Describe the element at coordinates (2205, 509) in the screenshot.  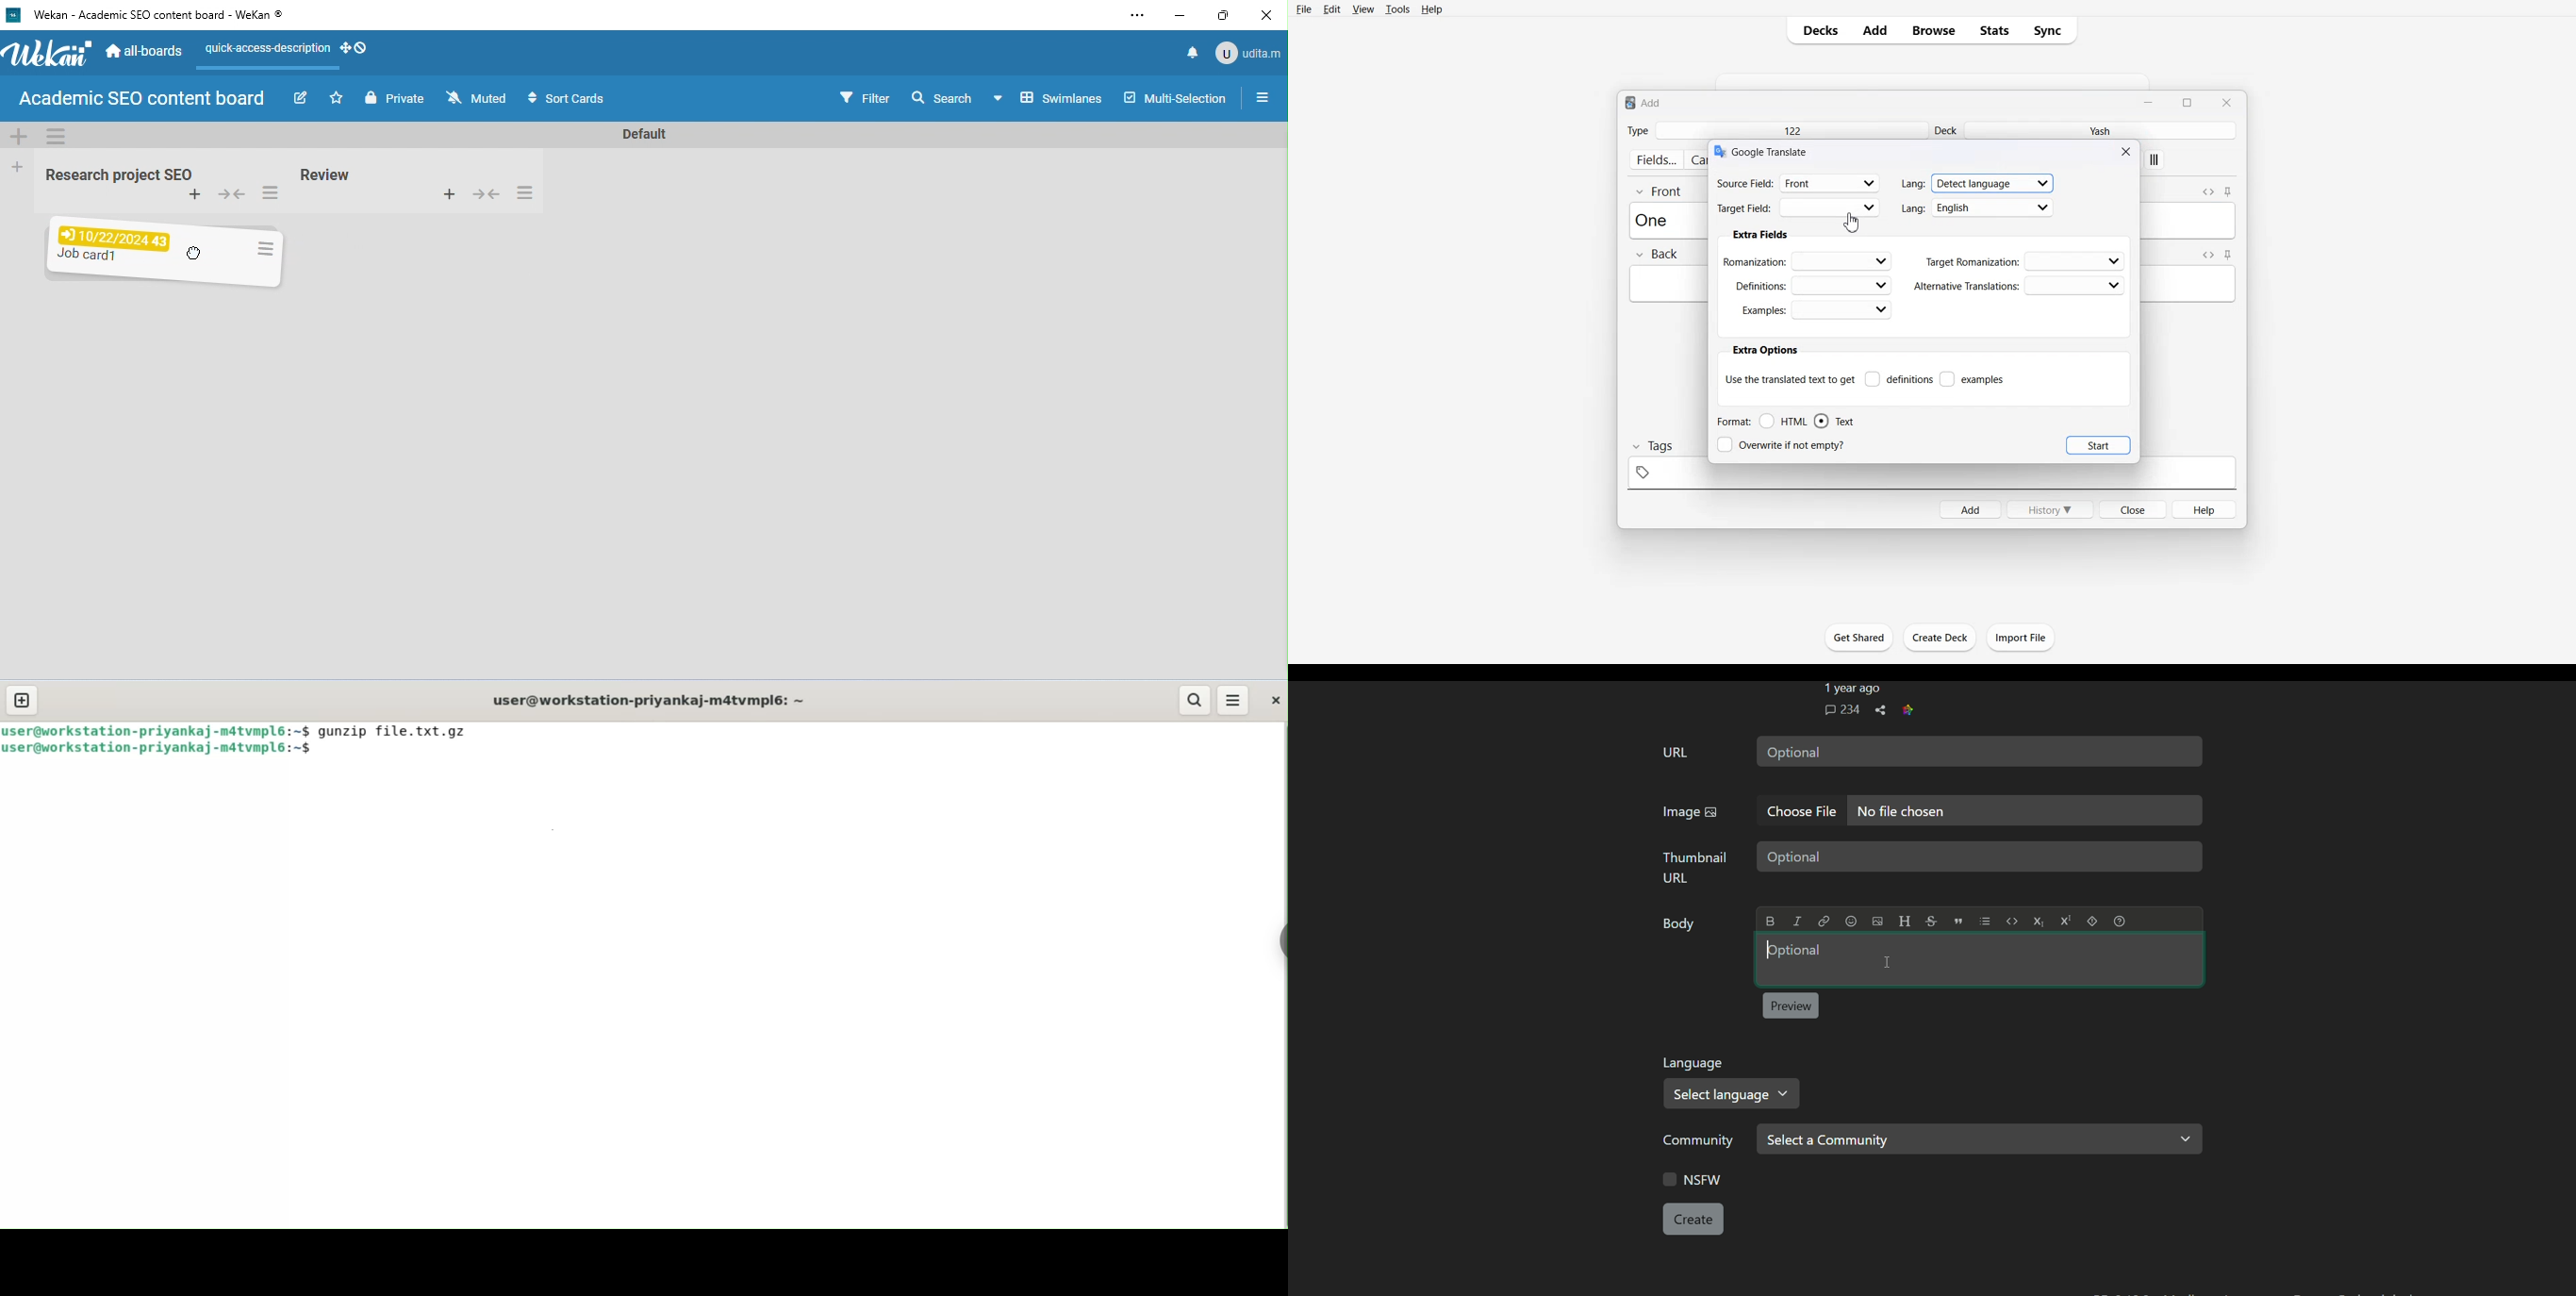
I see `Help` at that location.